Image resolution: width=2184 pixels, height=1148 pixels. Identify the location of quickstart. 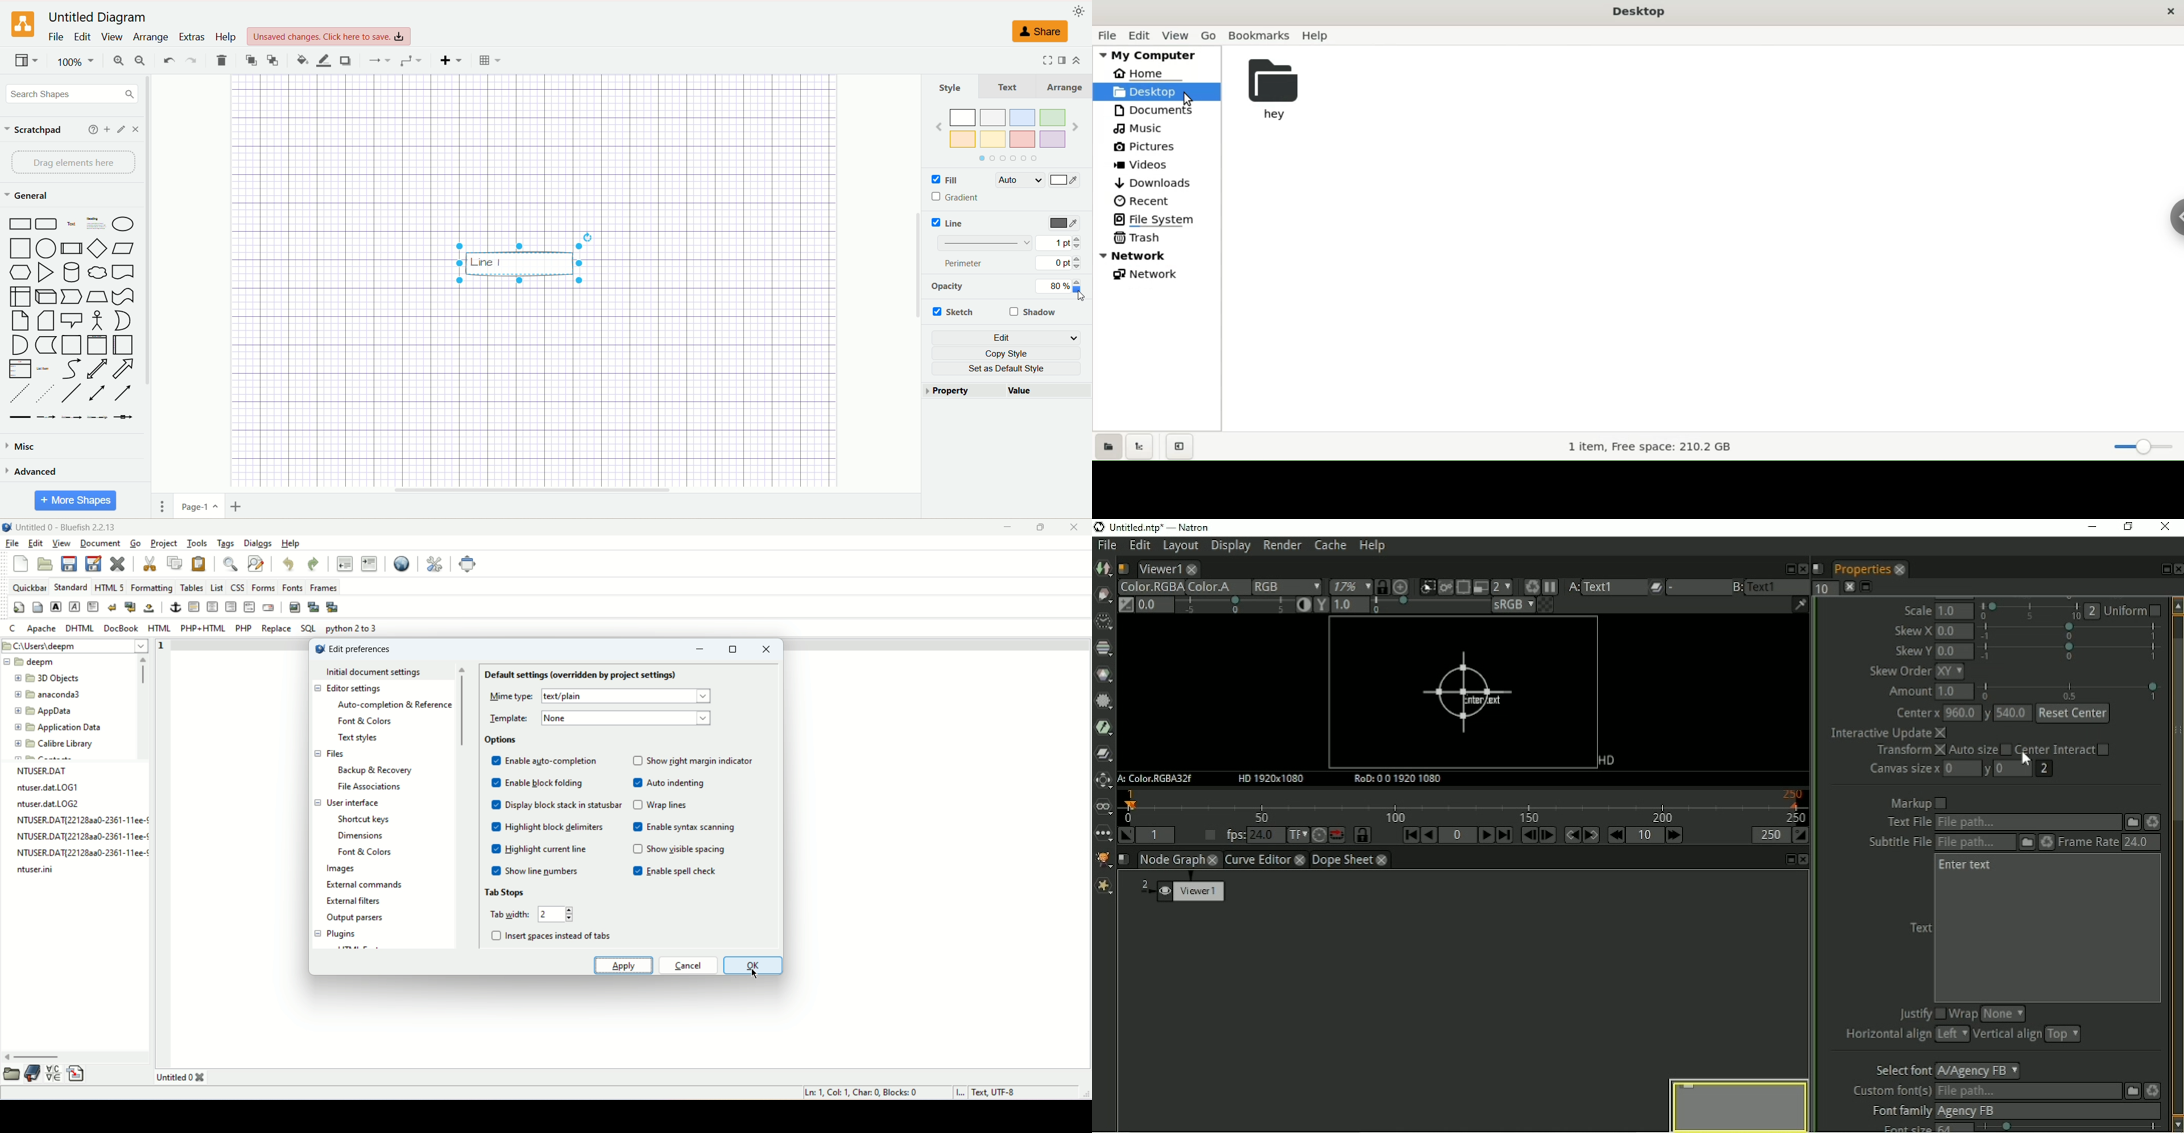
(19, 608).